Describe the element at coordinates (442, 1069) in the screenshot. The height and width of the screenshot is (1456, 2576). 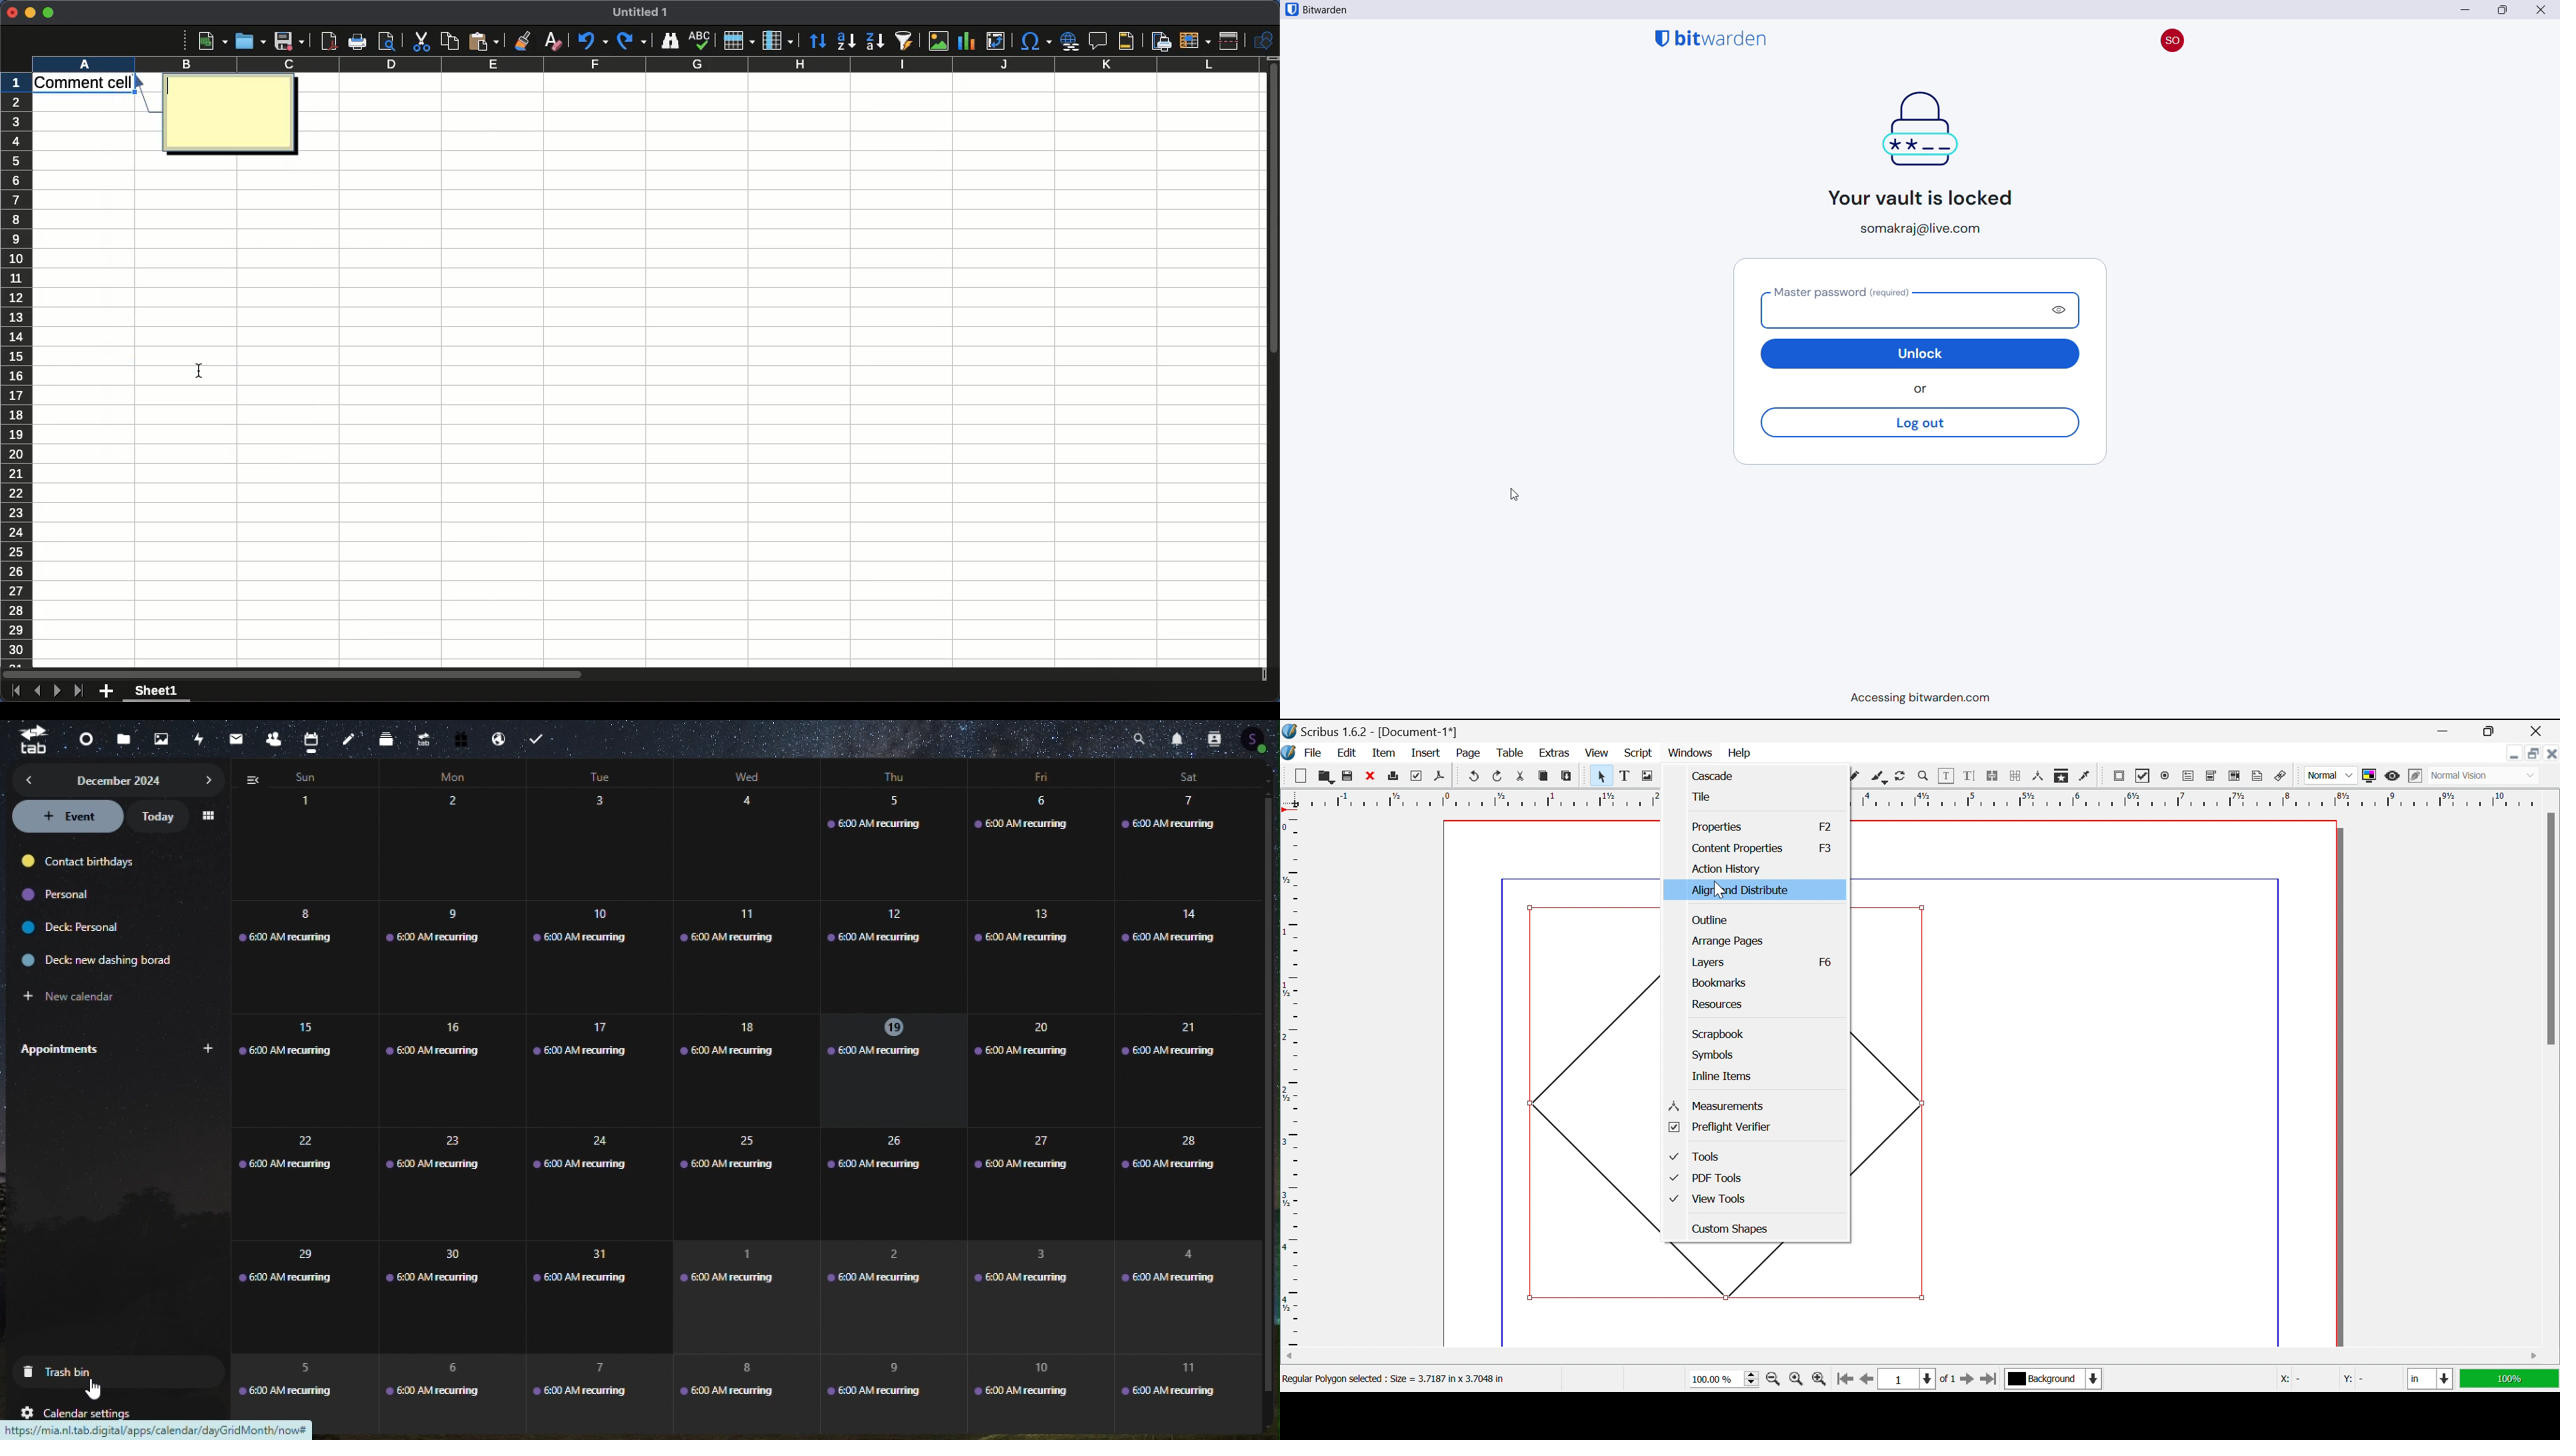
I see `16` at that location.